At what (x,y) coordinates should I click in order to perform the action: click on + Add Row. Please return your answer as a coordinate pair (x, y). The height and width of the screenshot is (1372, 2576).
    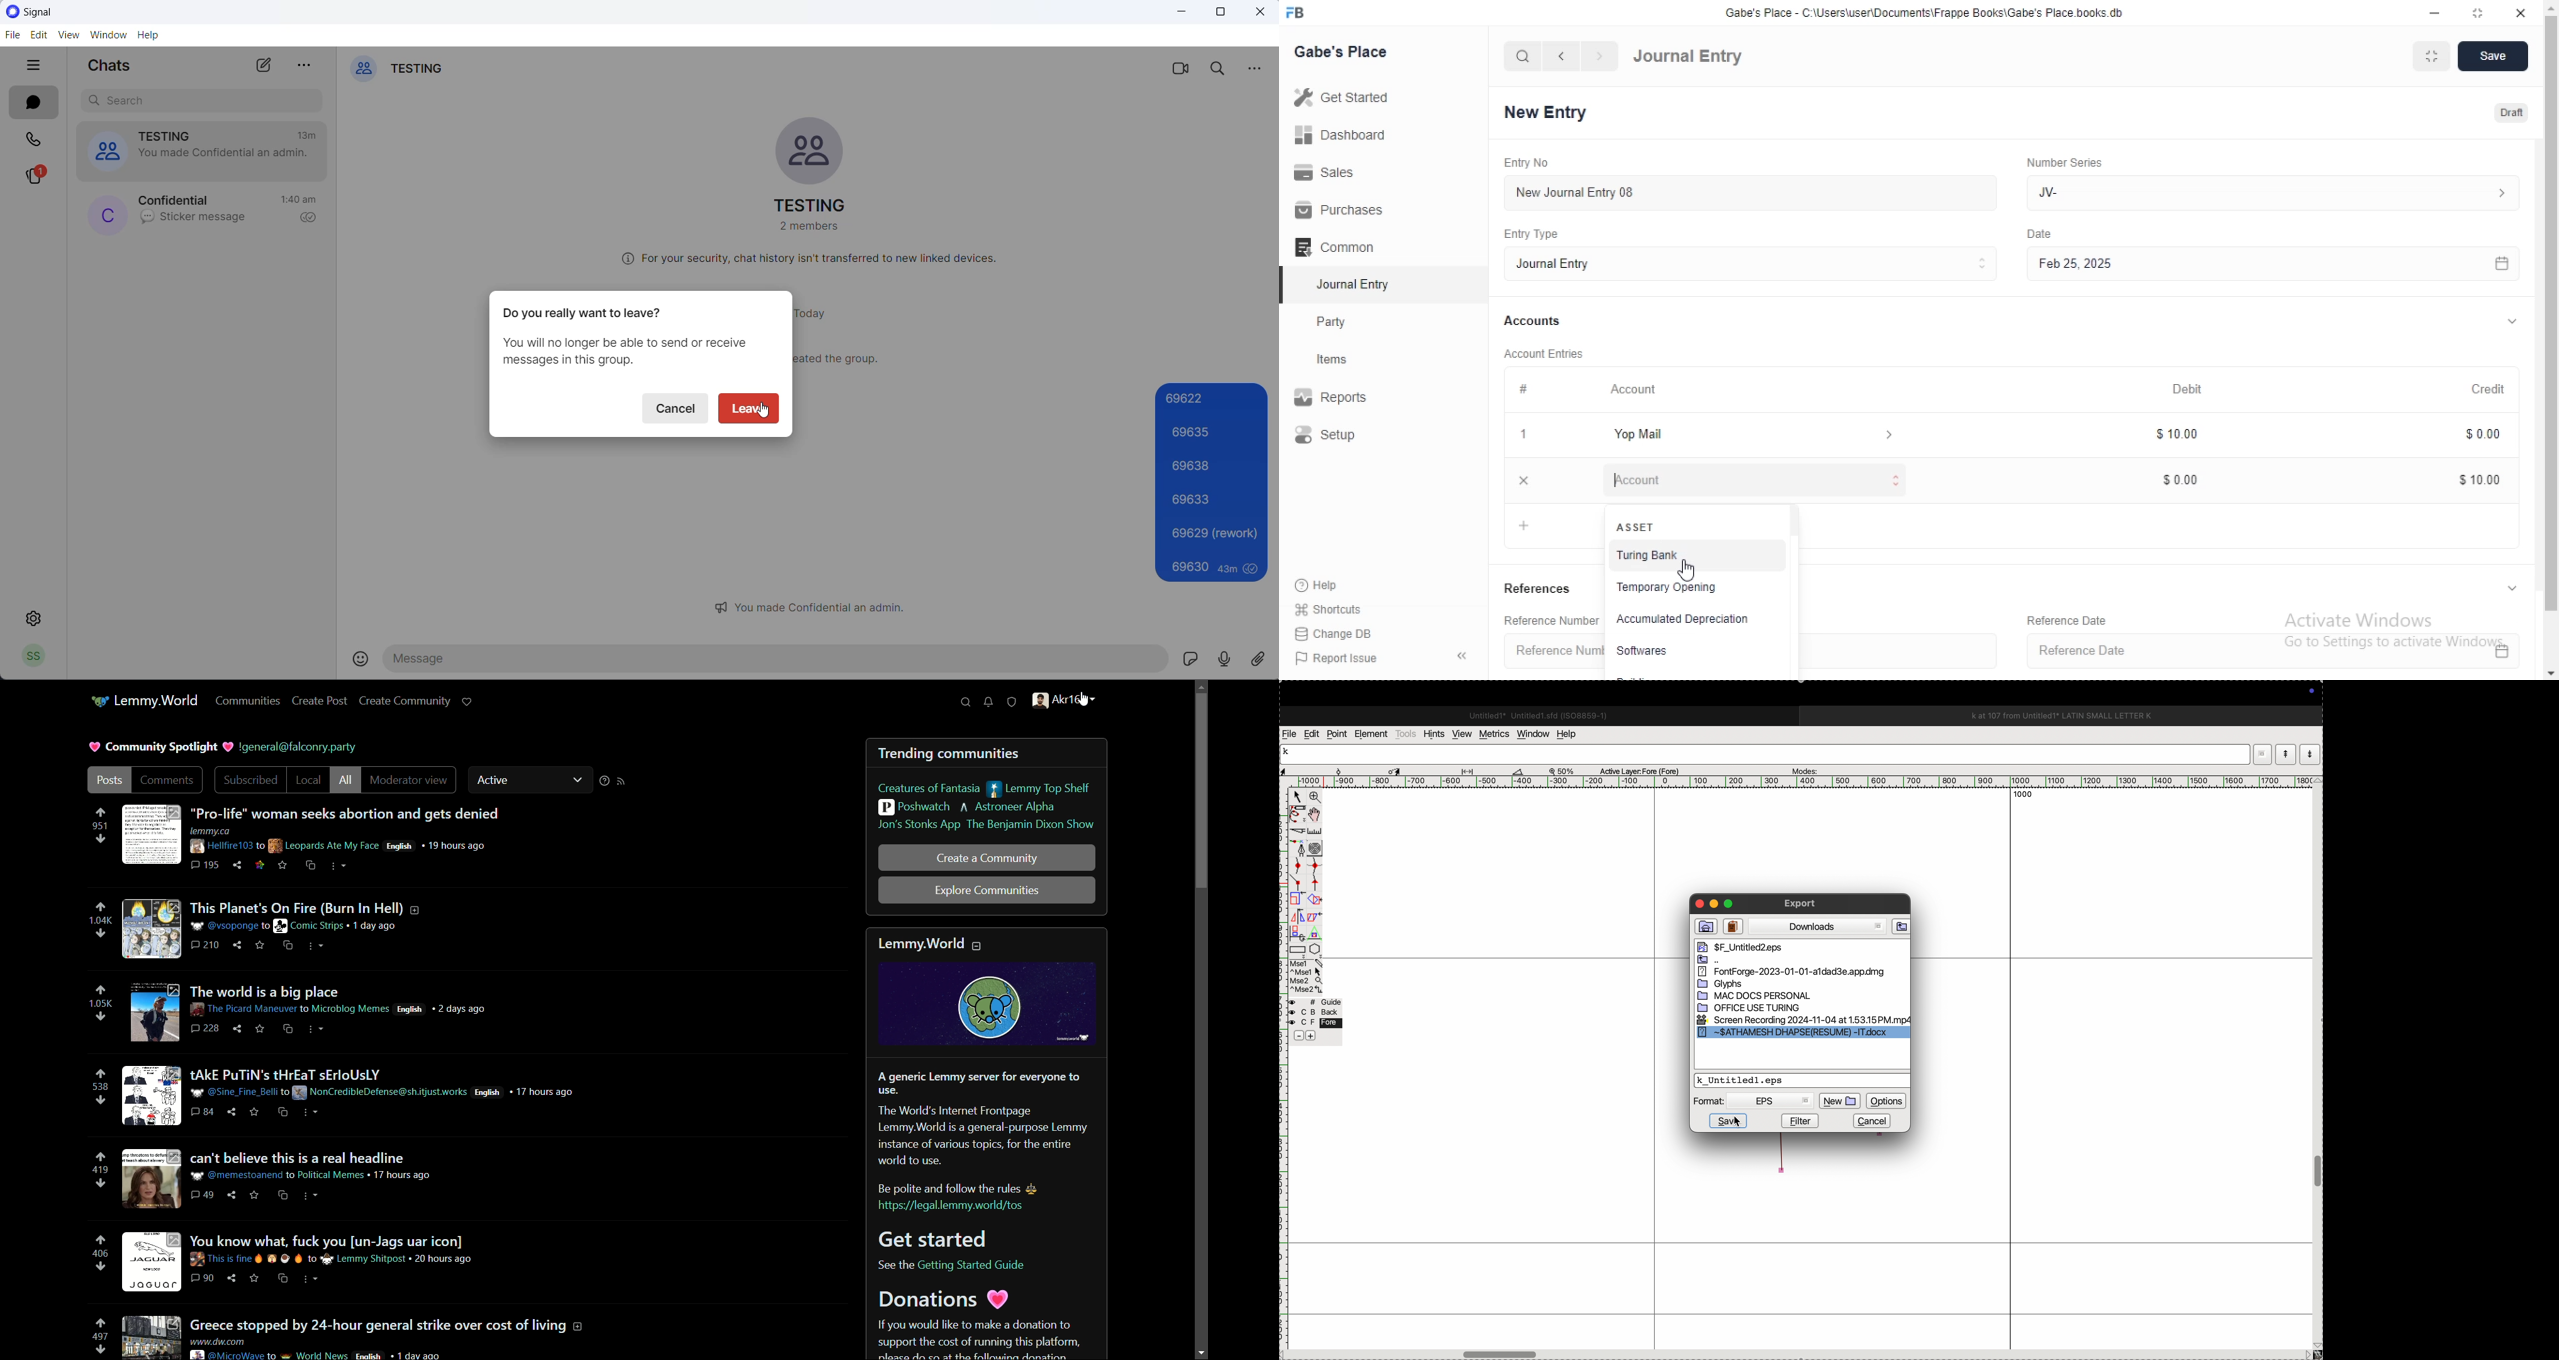
    Looking at the image, I should click on (1528, 526).